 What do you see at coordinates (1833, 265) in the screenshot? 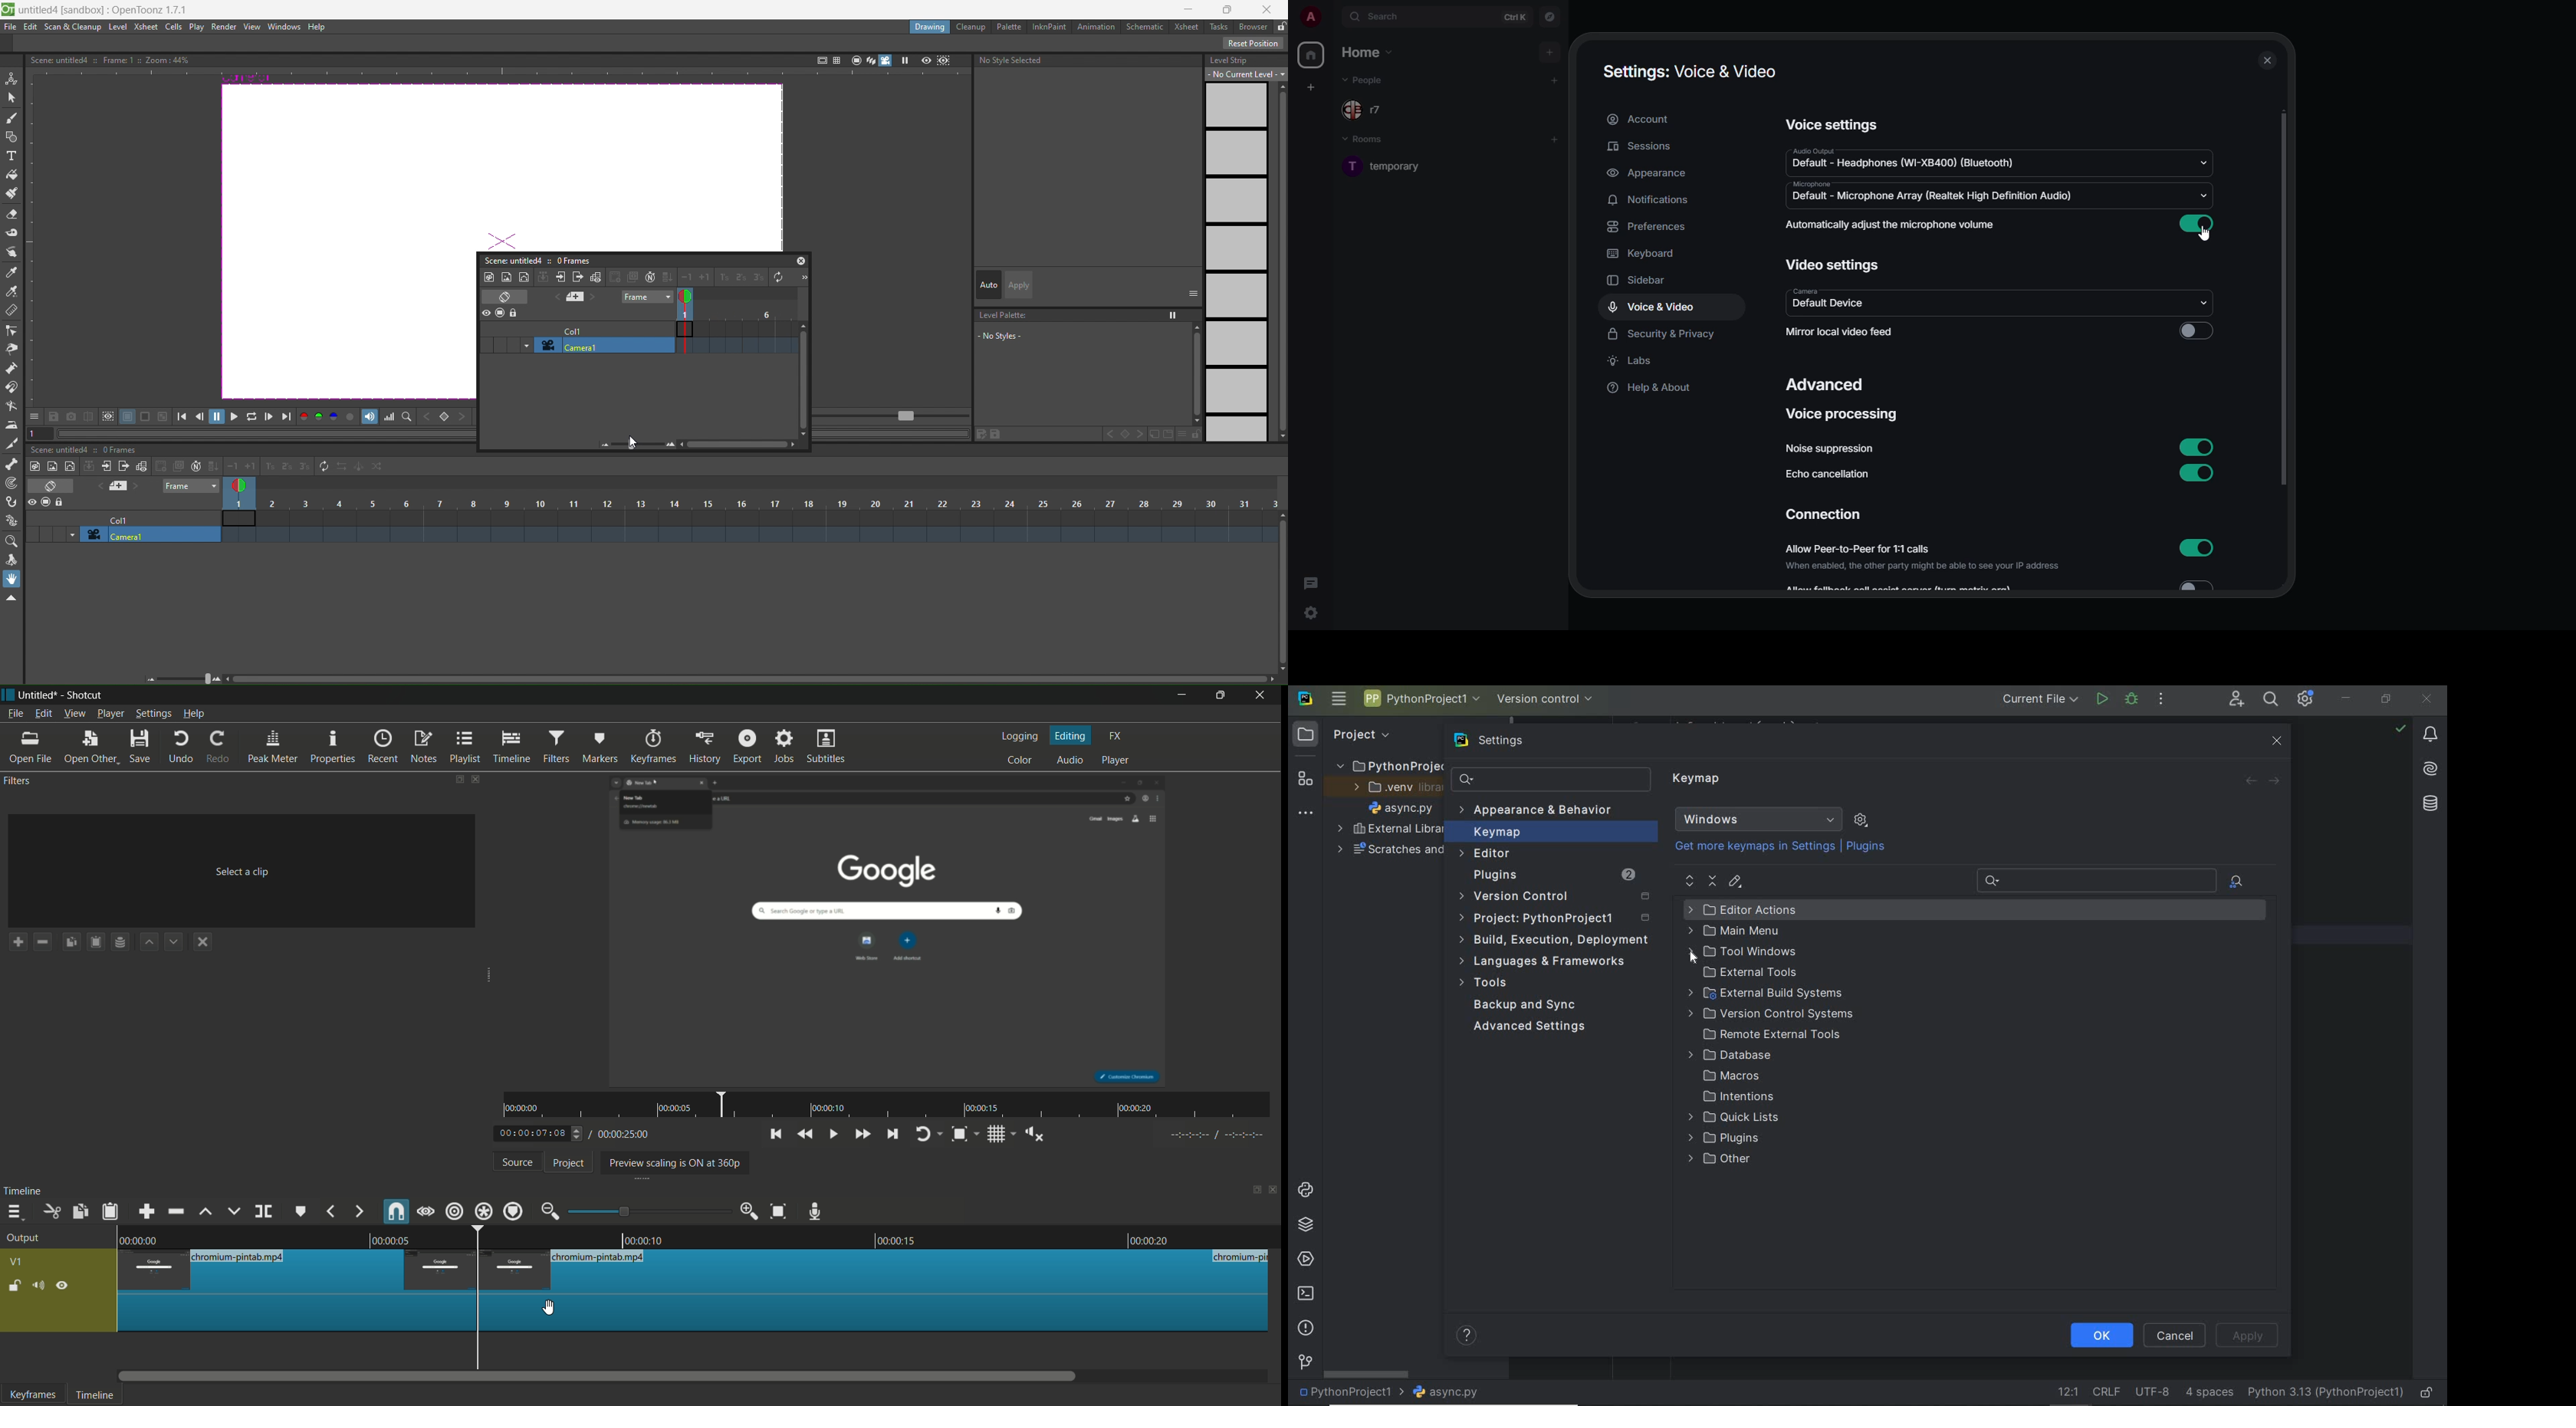
I see `video settings` at bounding box center [1833, 265].